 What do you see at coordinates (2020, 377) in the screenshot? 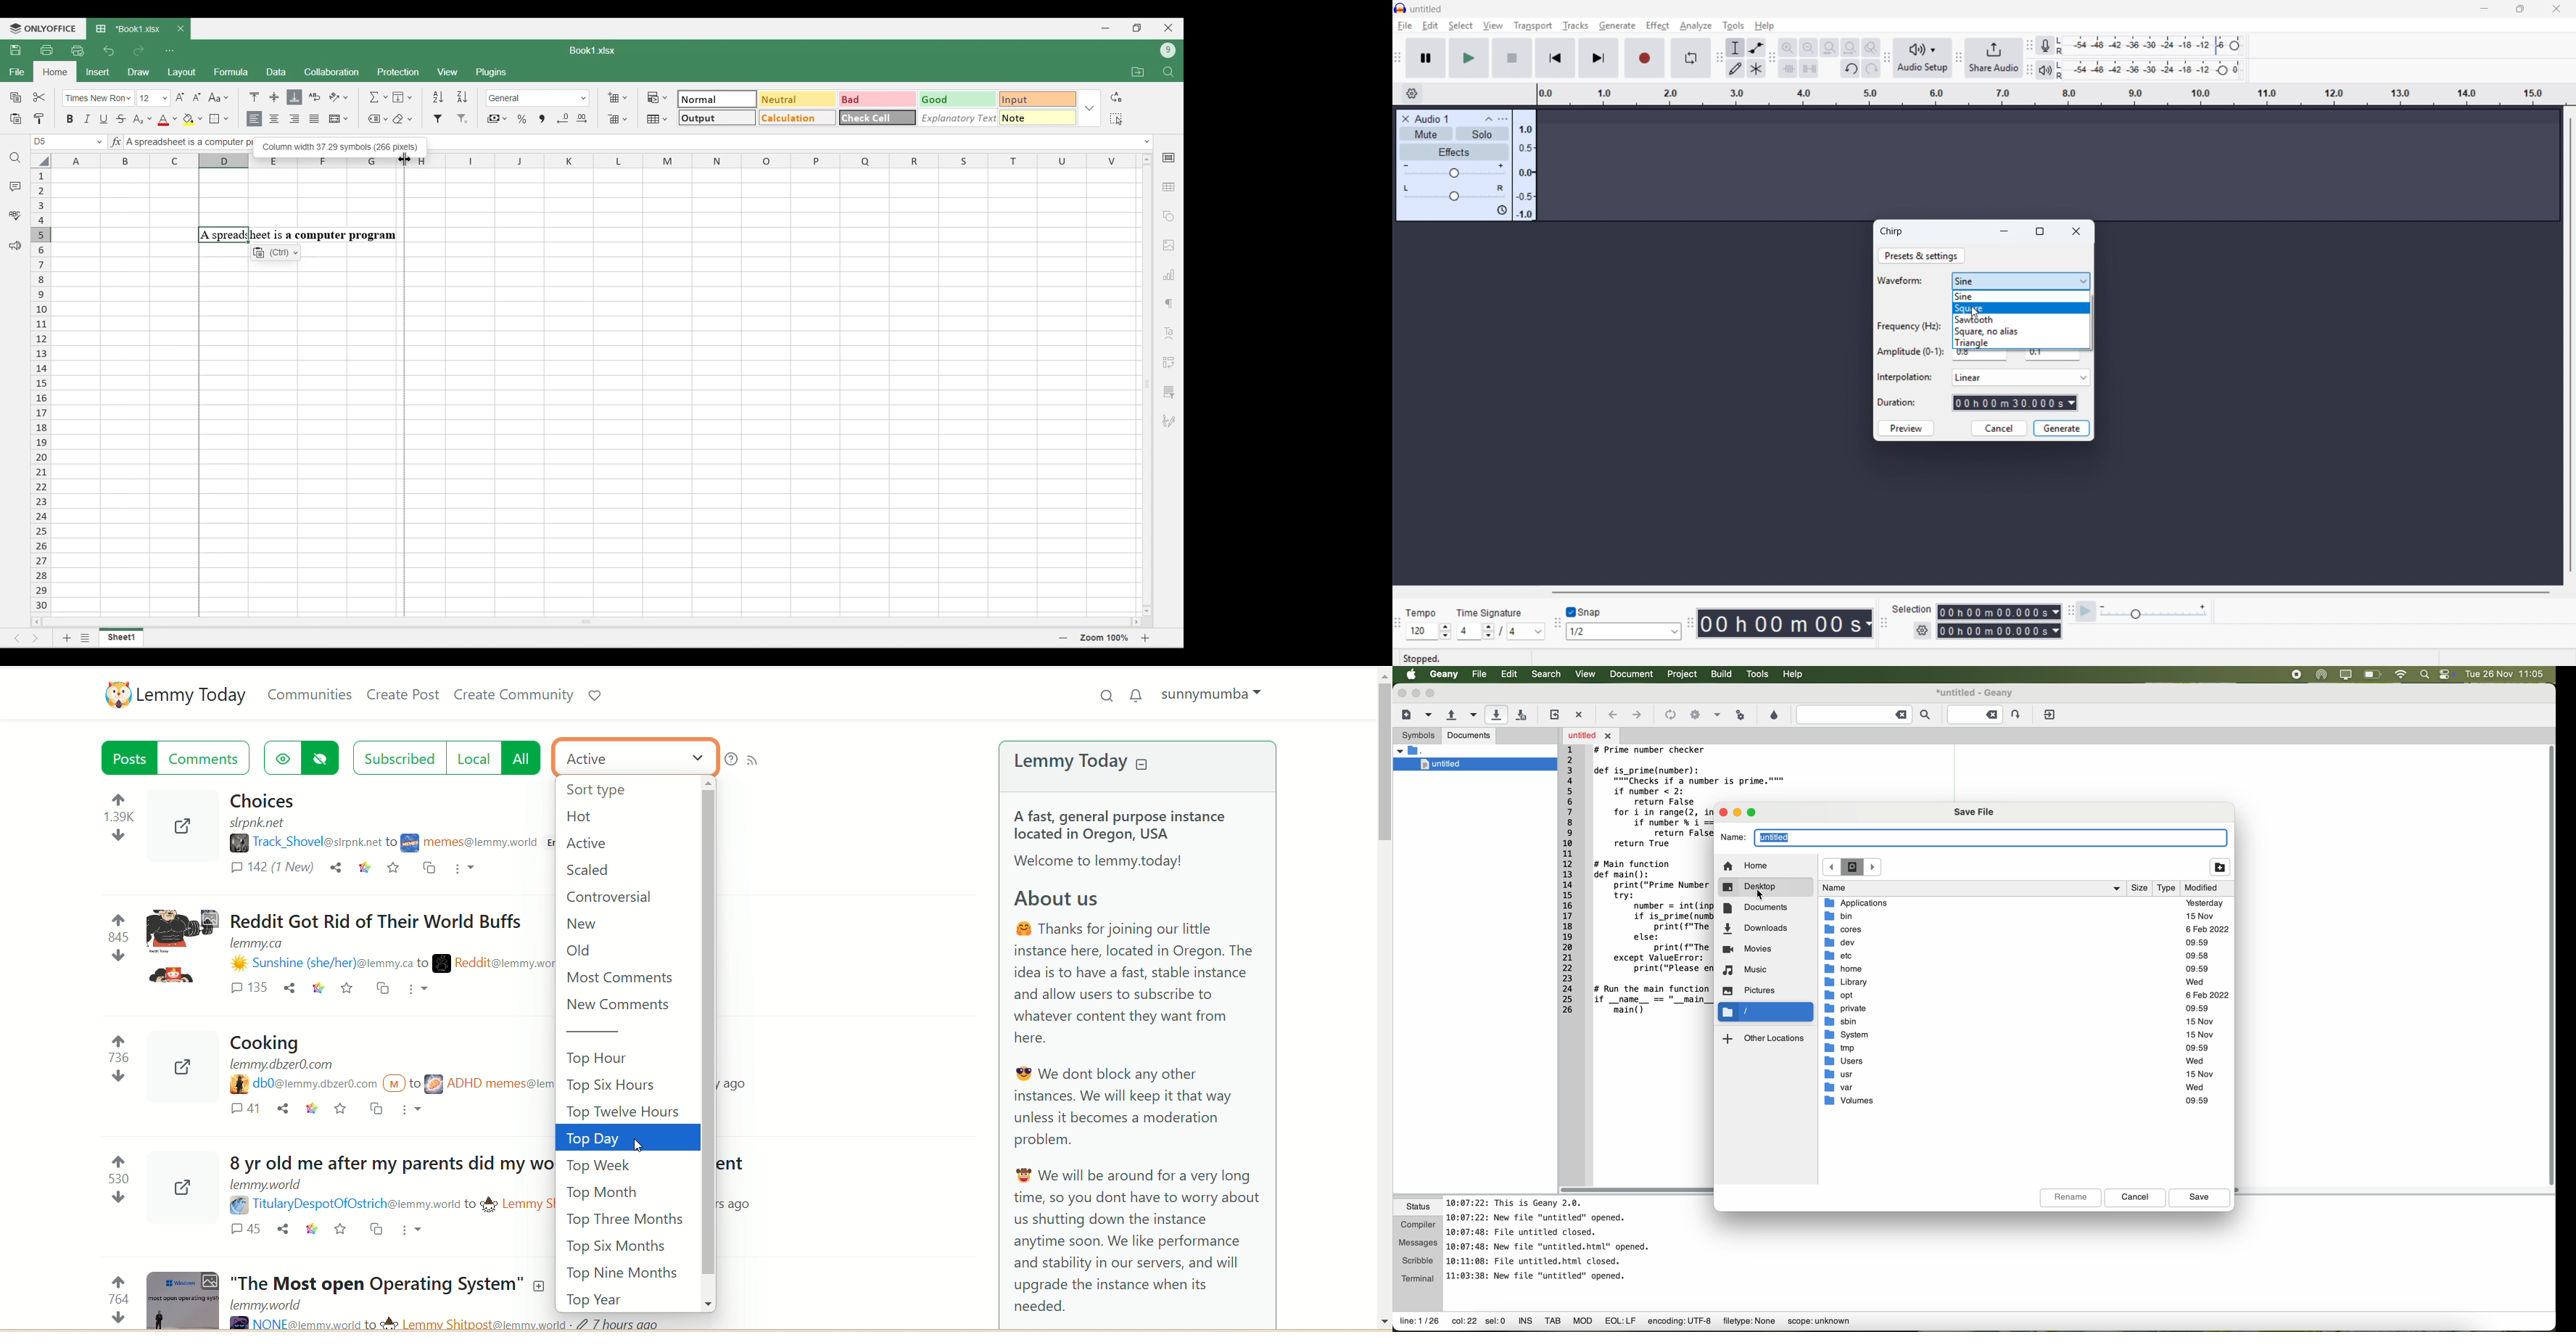
I see `Select an interpolation` at bounding box center [2020, 377].